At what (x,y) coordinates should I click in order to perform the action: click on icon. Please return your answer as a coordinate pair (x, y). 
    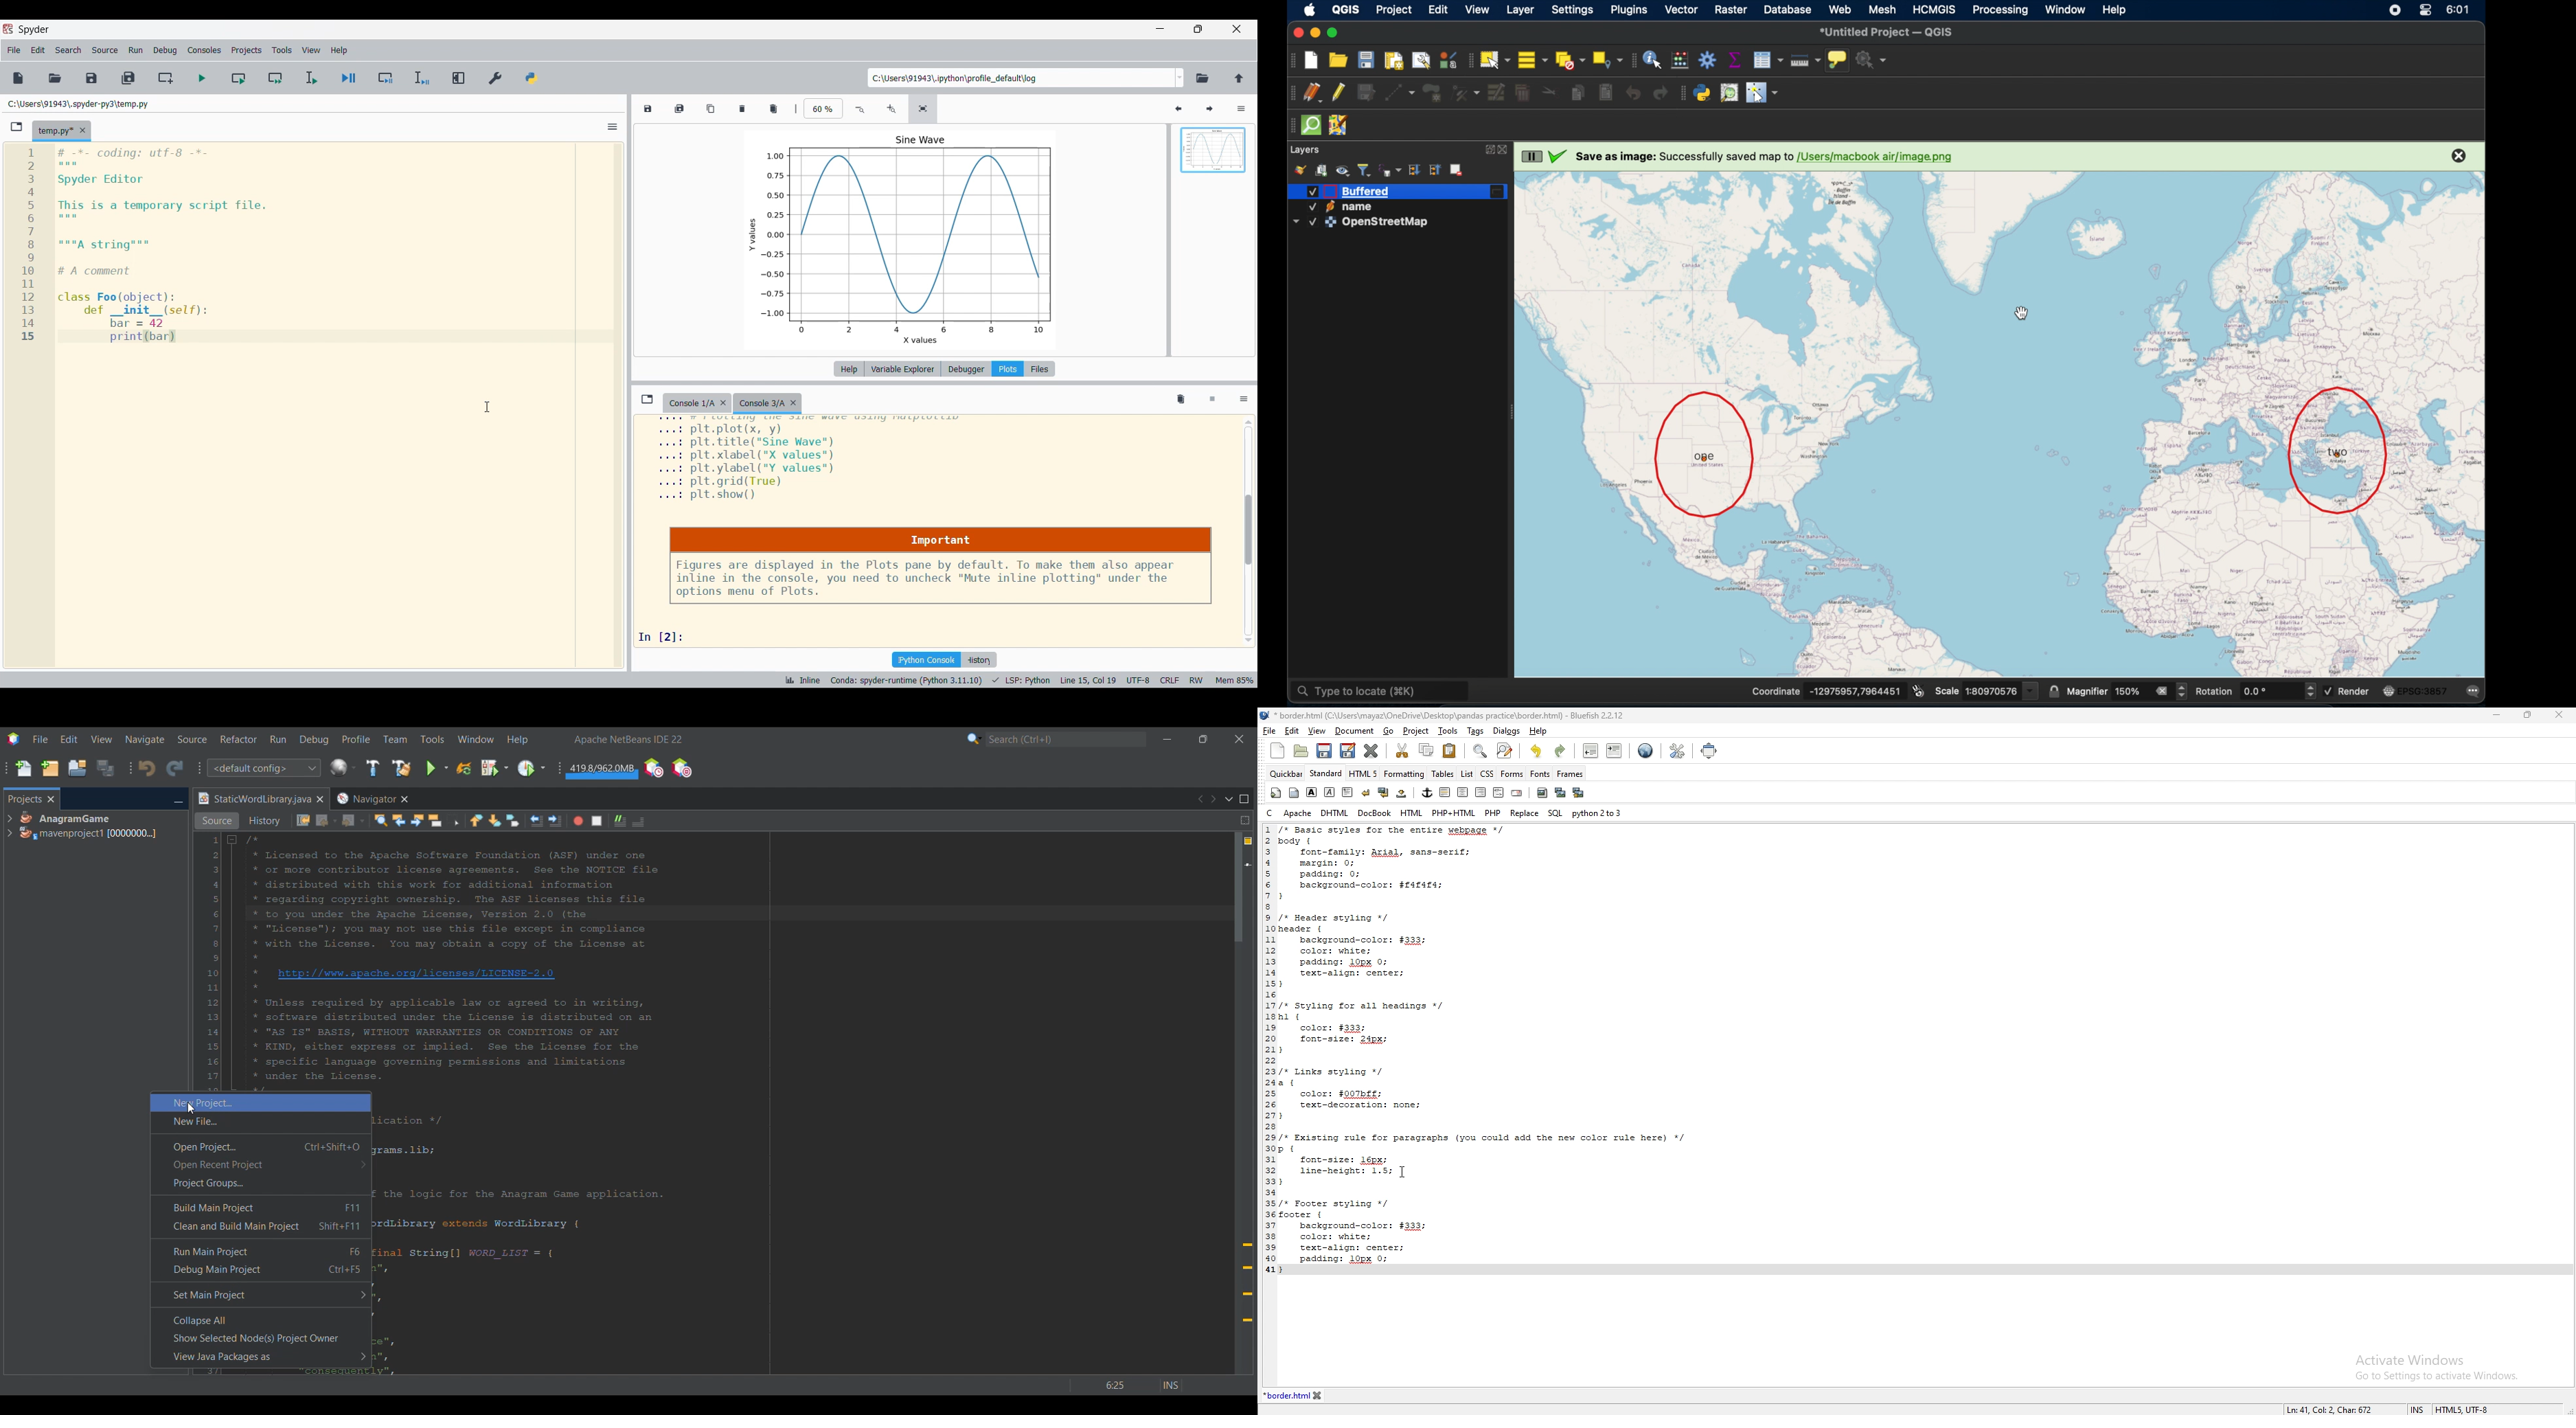
    Looking at the image, I should click on (1329, 207).